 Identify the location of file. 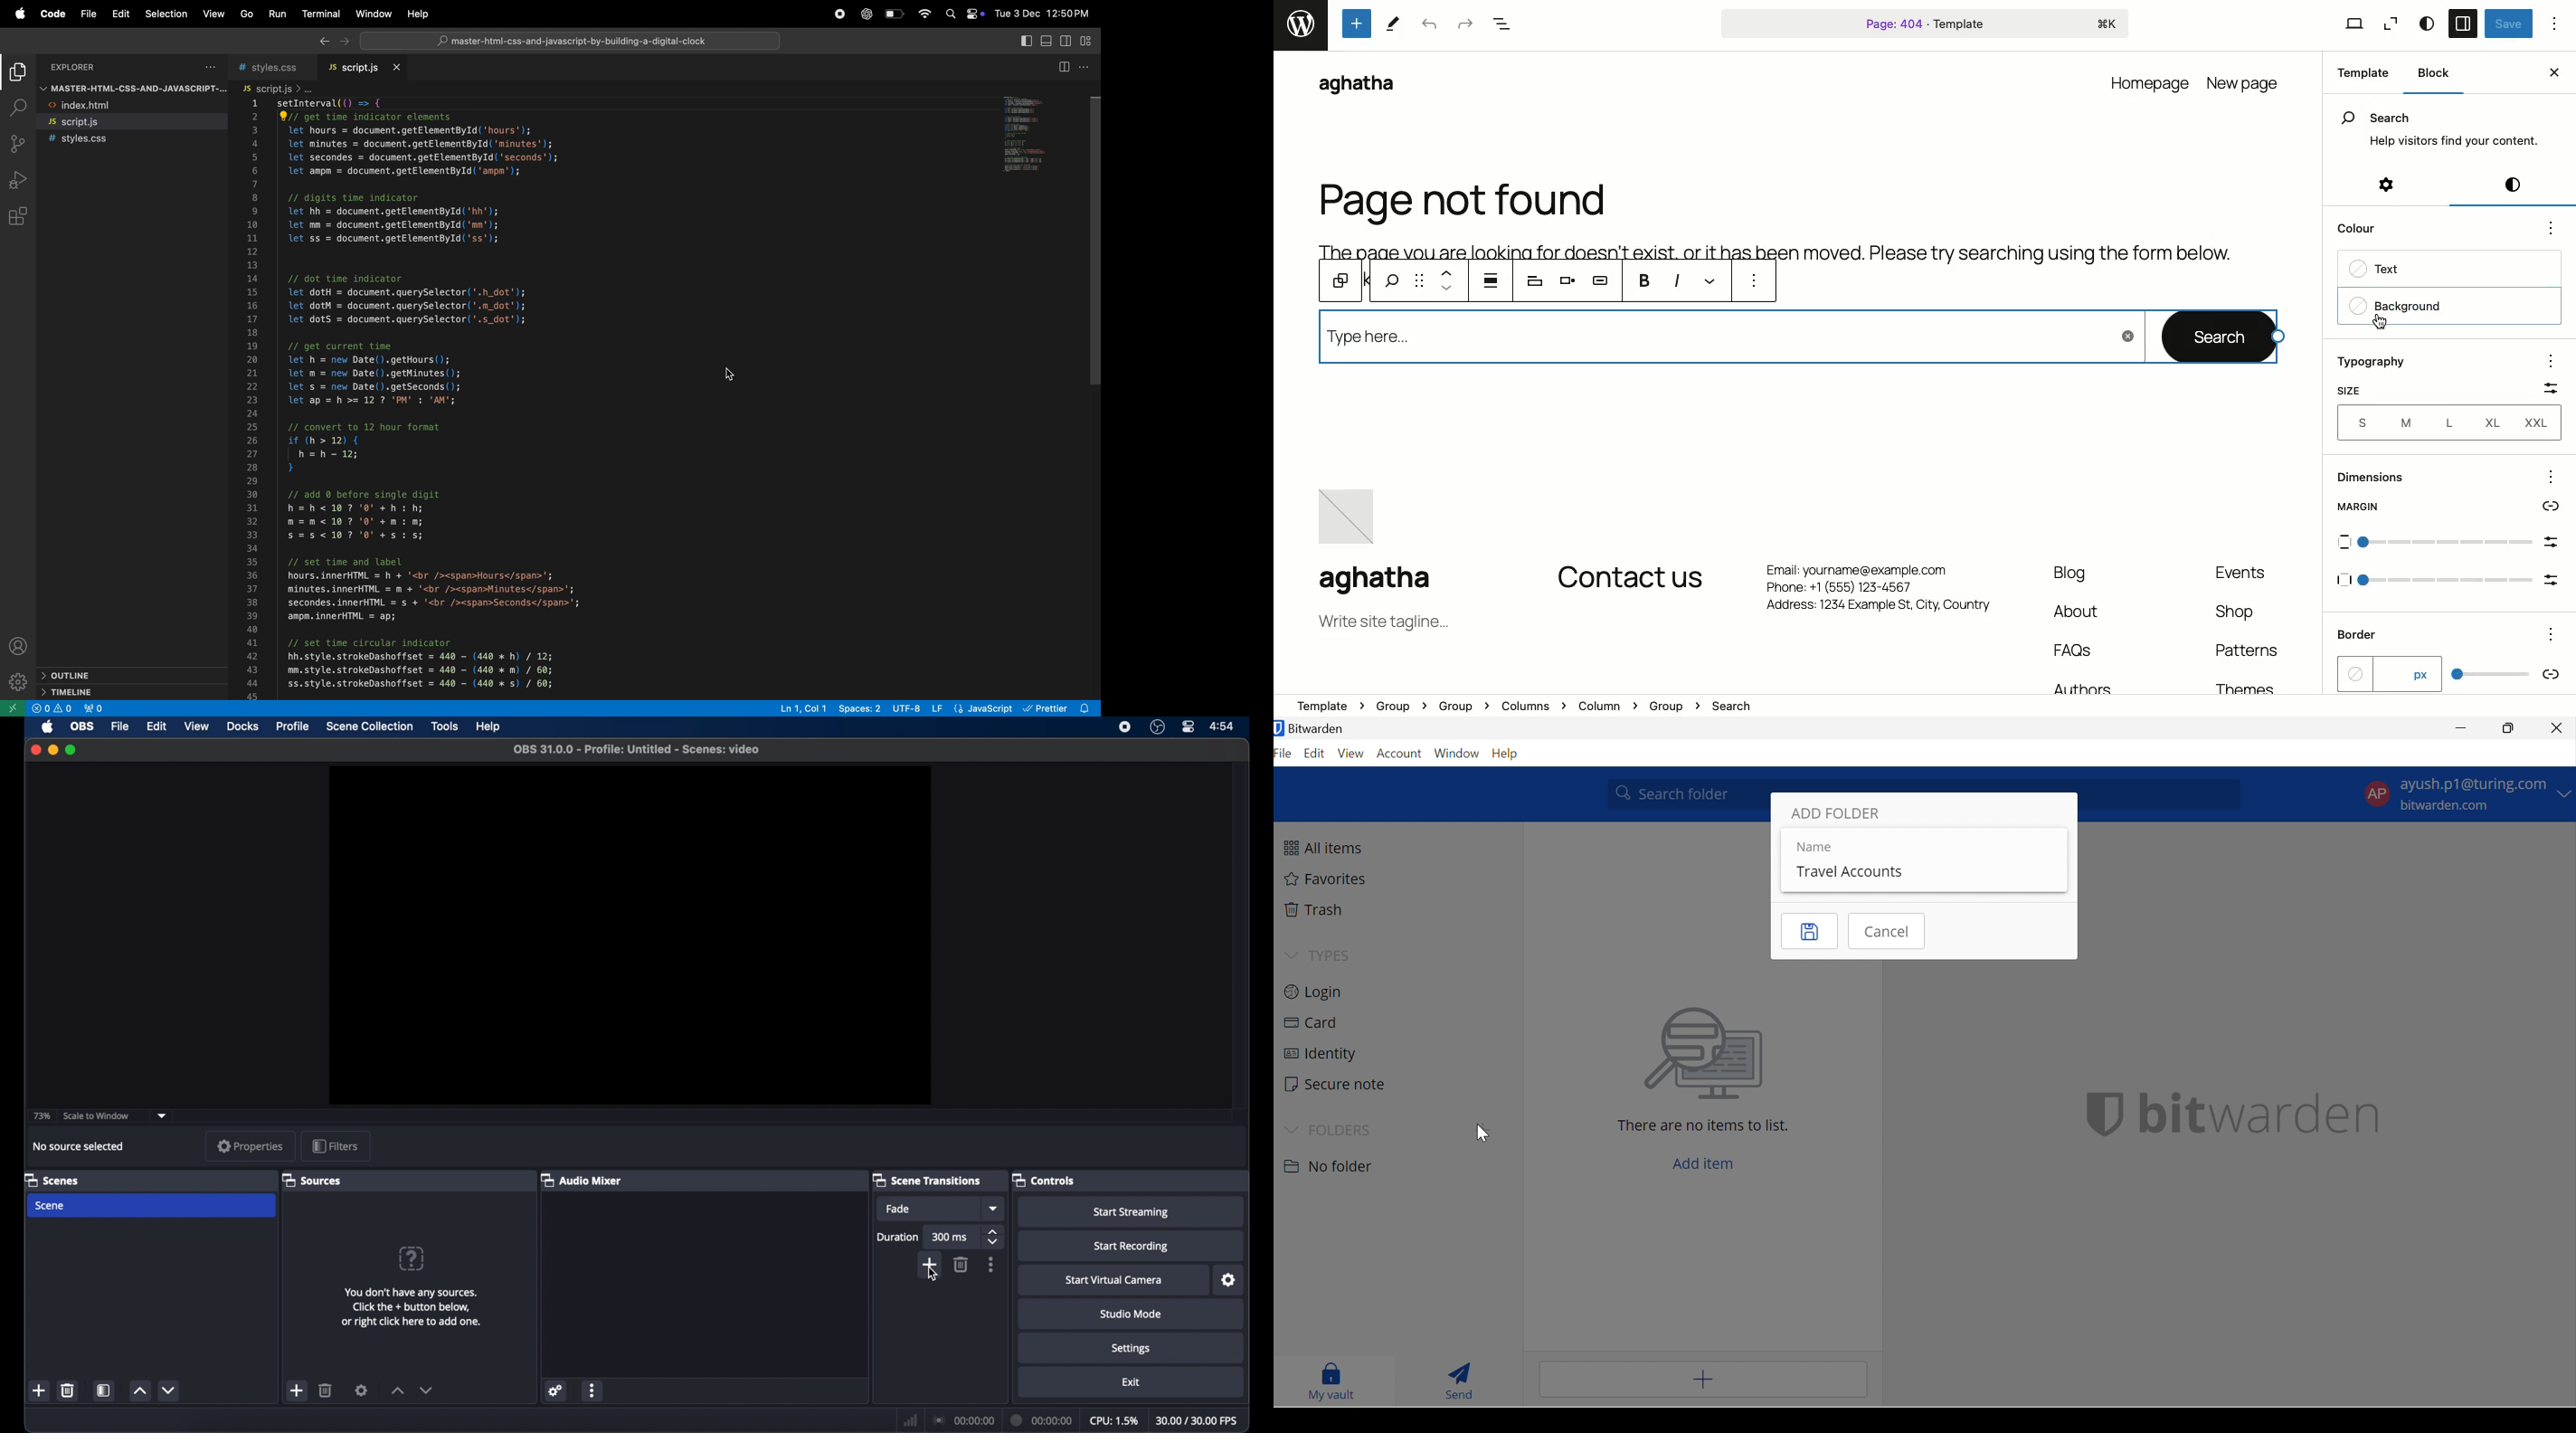
(122, 726).